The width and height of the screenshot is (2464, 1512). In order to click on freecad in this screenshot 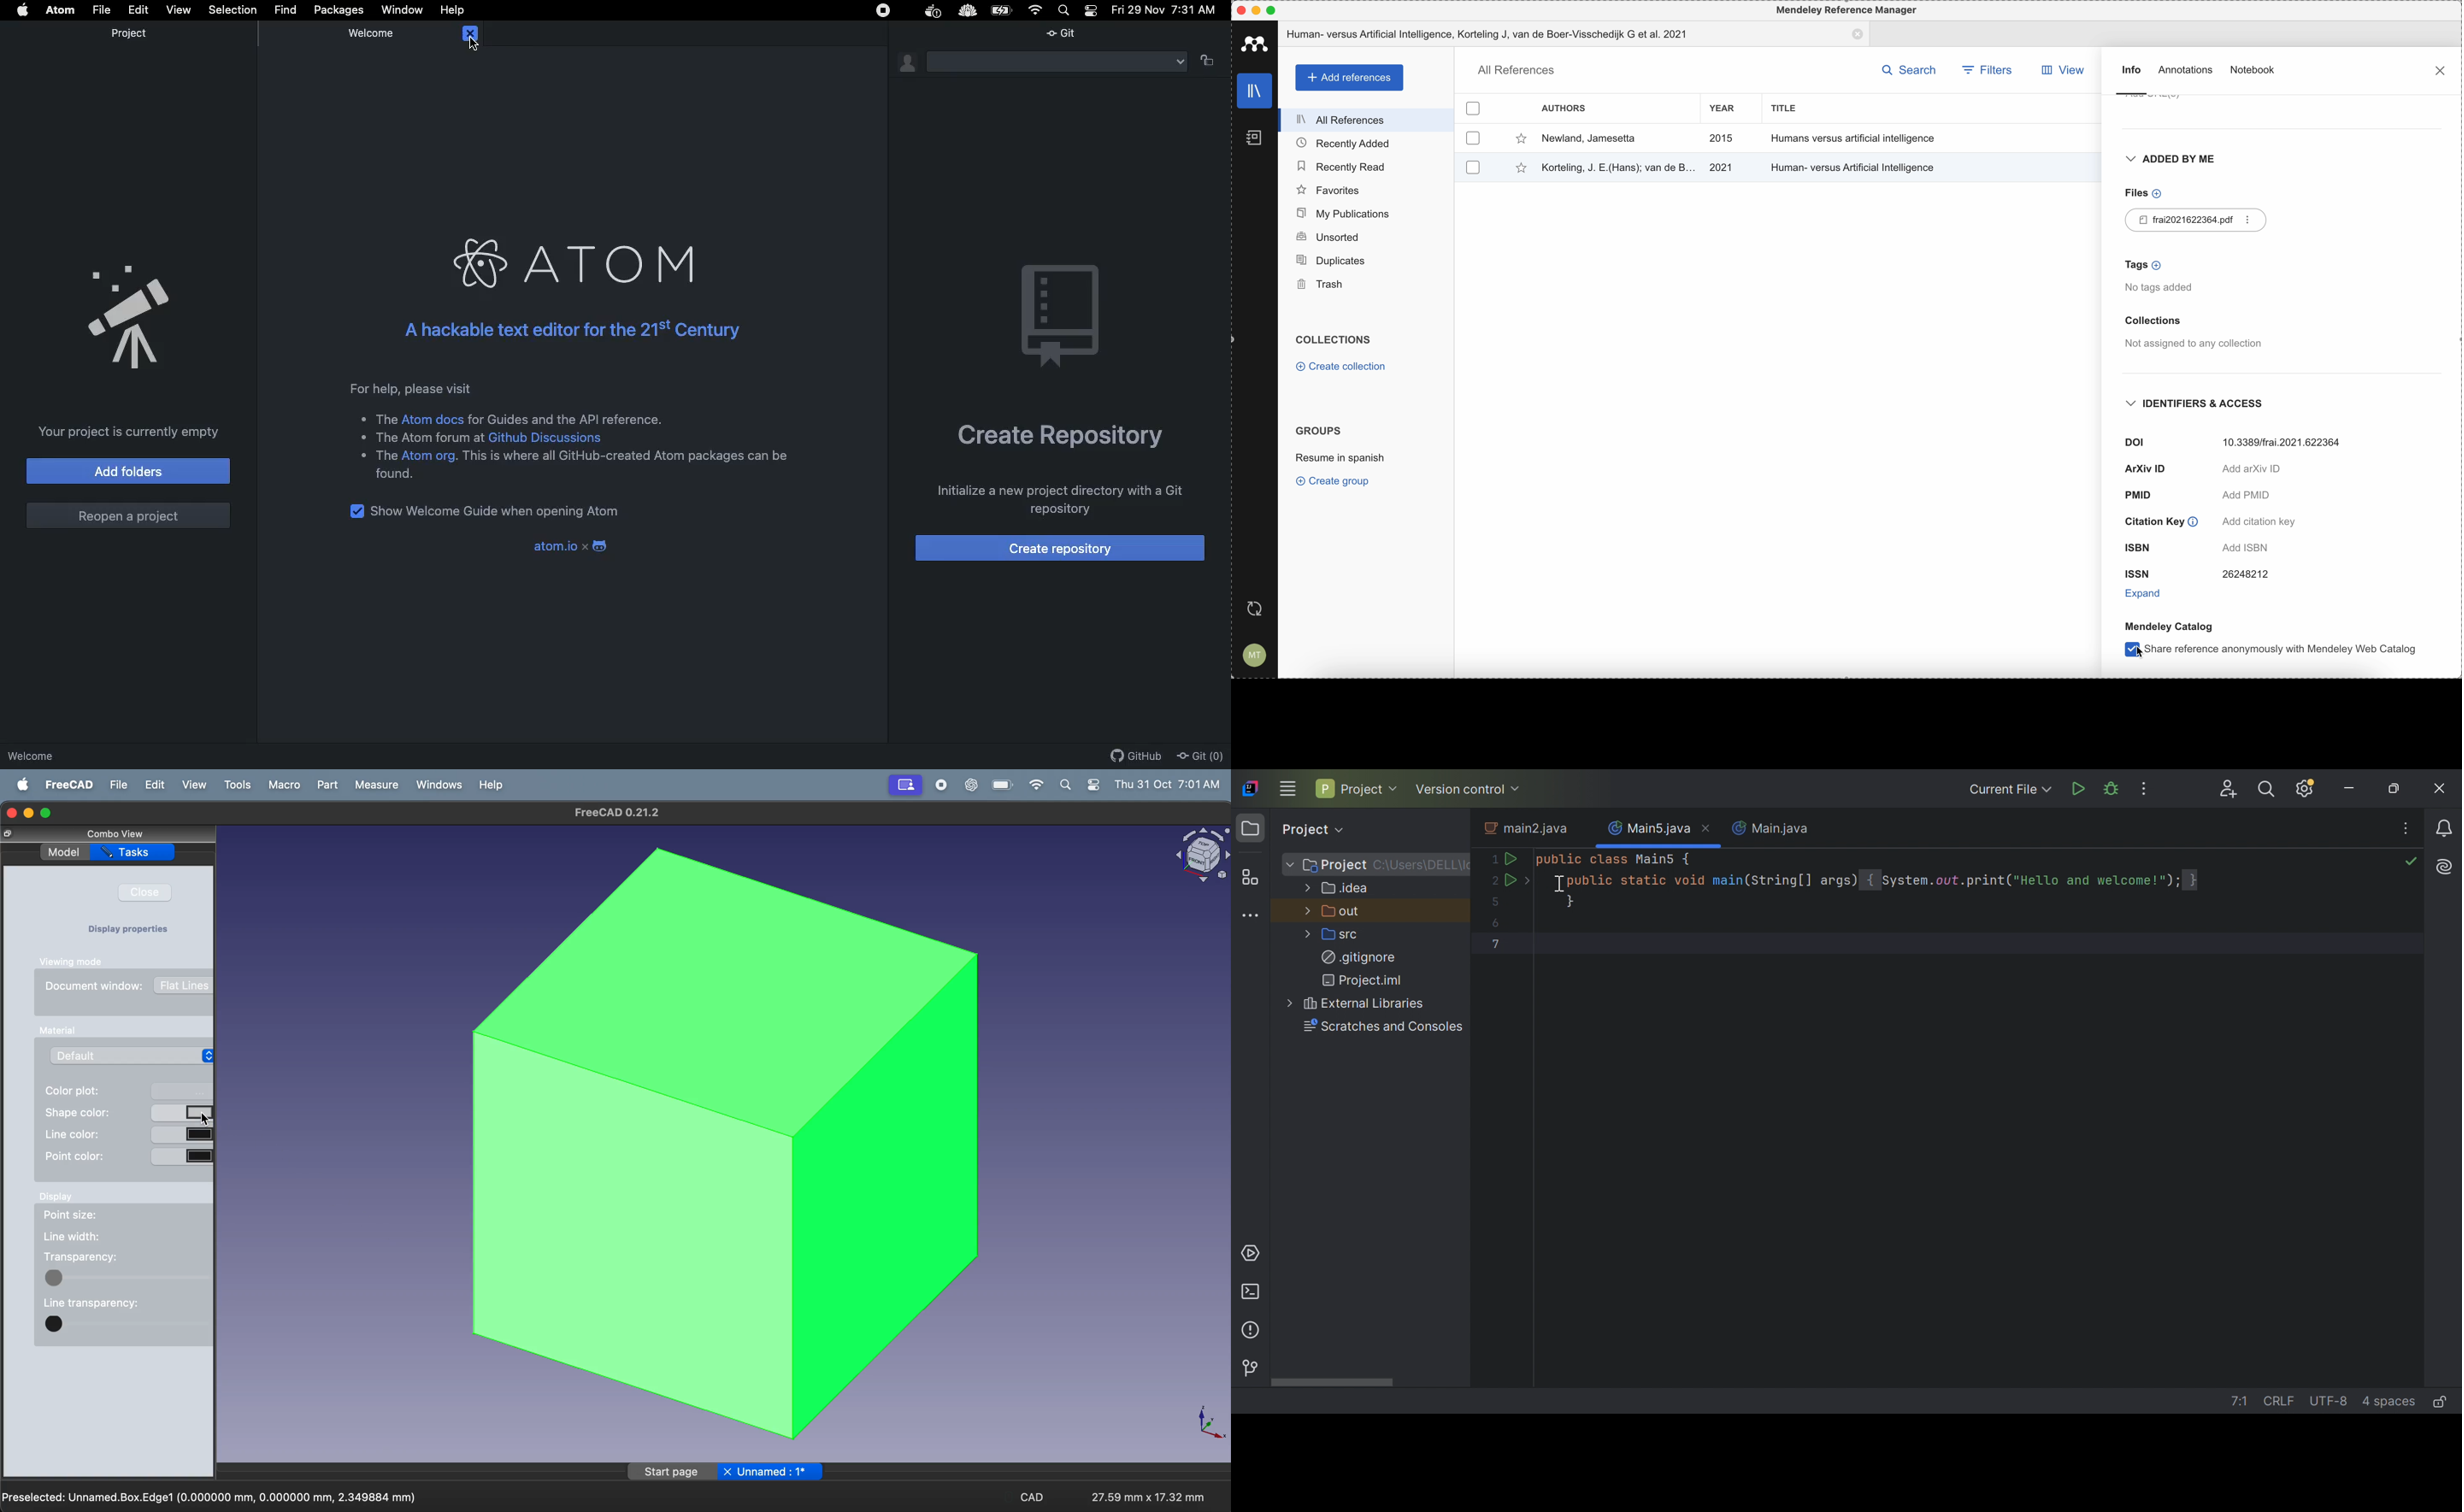, I will do `click(67, 785)`.